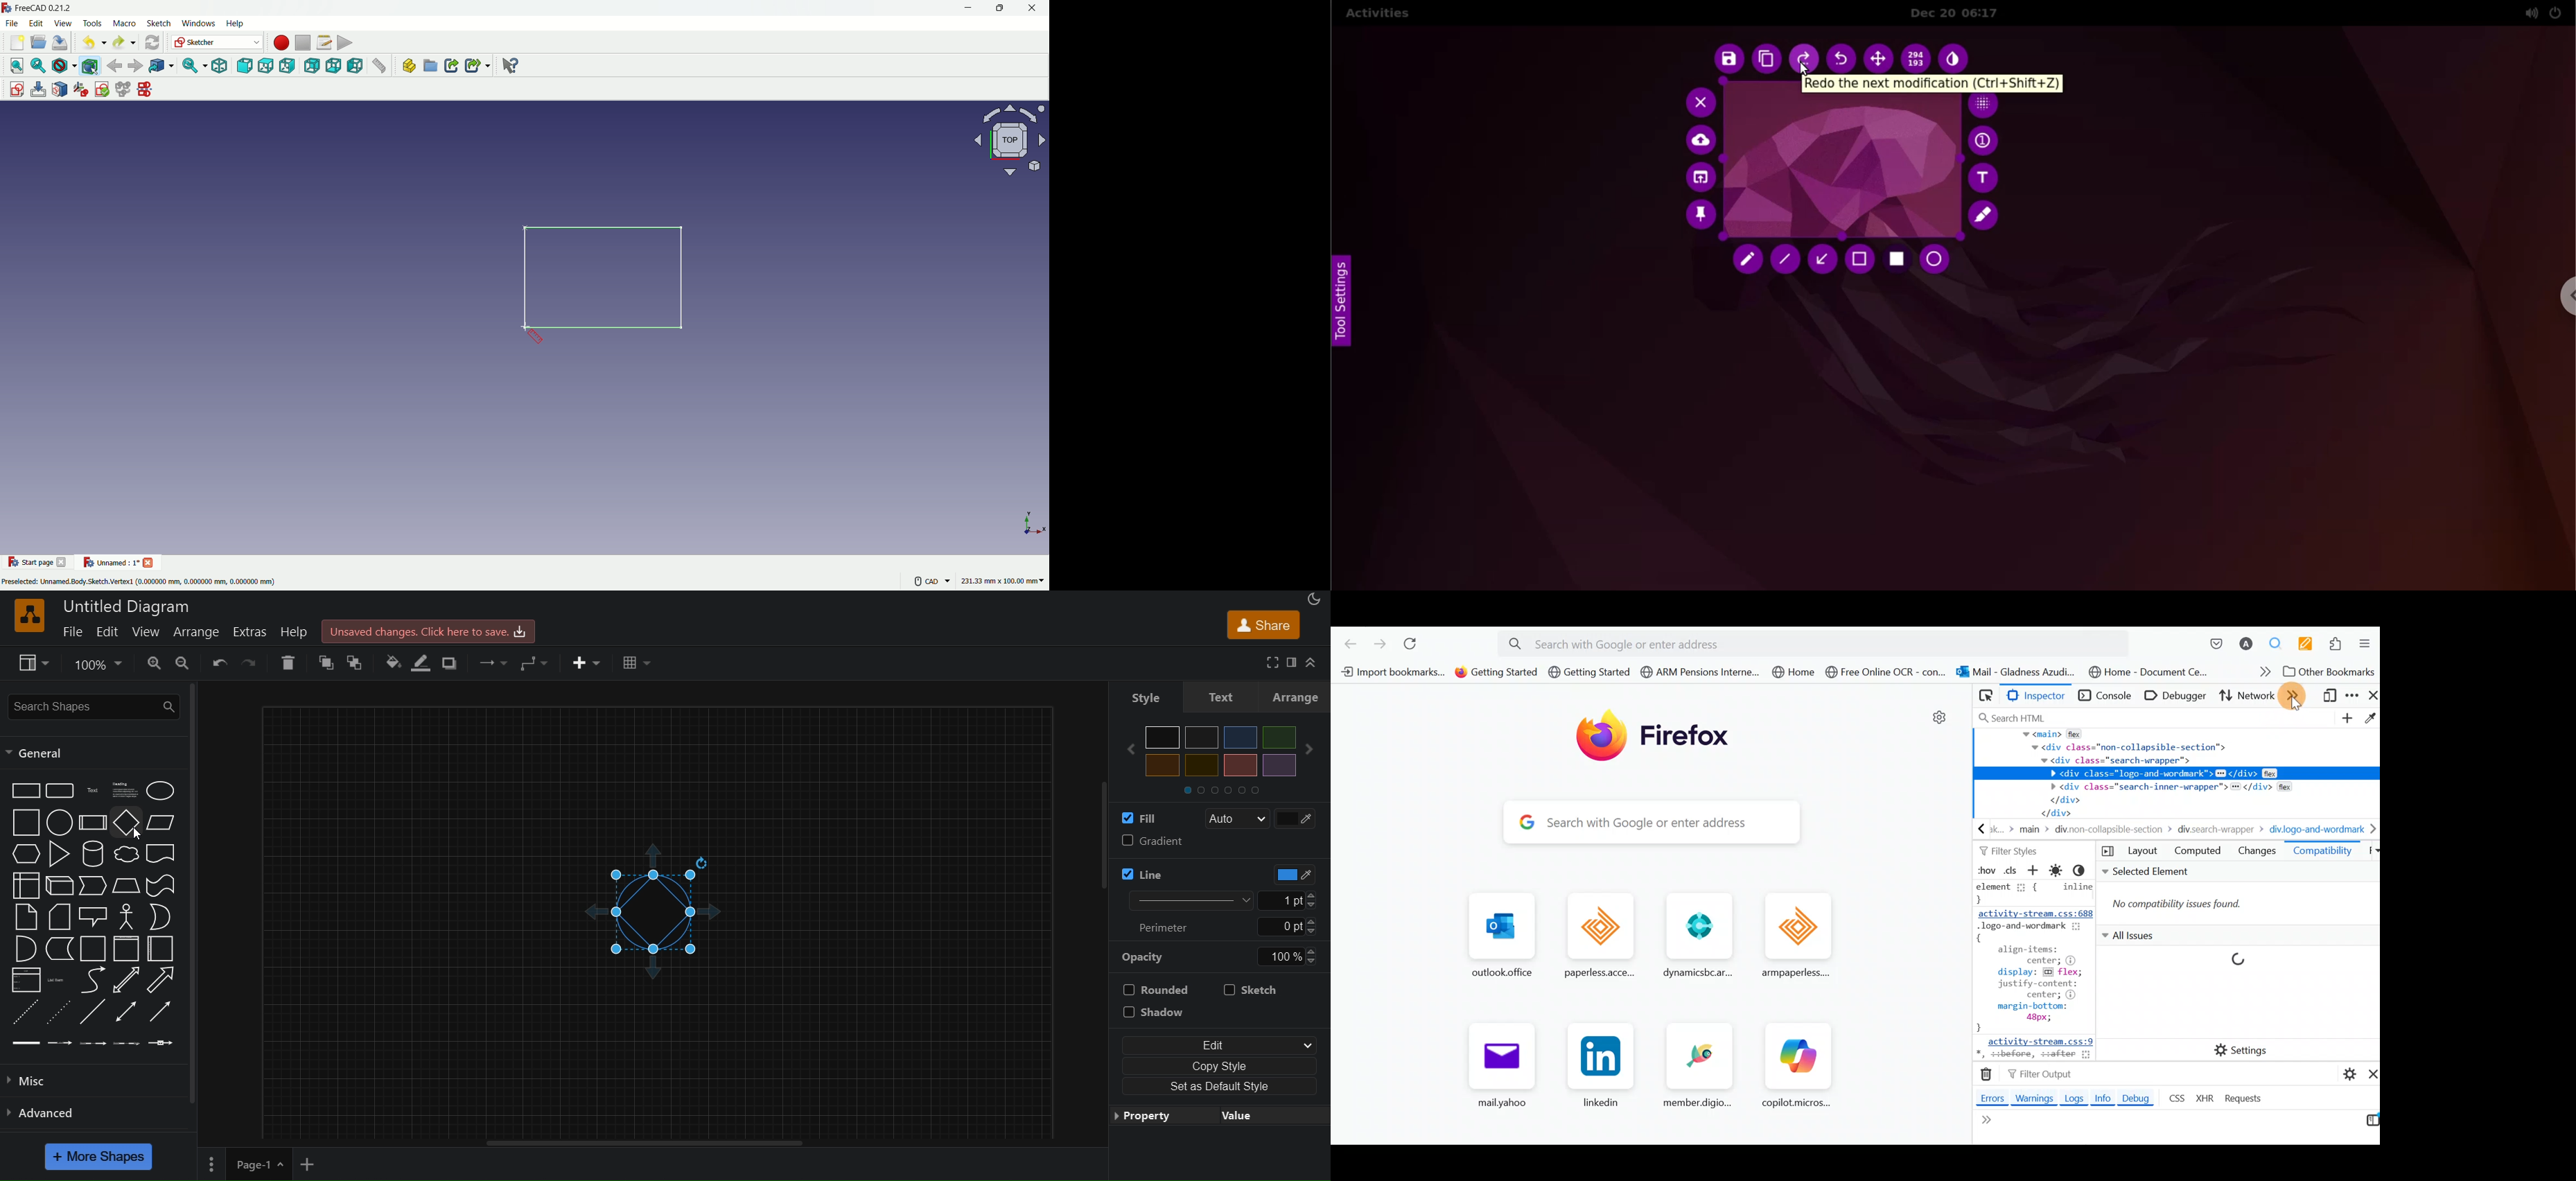 The width and height of the screenshot is (2576, 1204). Describe the element at coordinates (123, 981) in the screenshot. I see `bidirectional arrow` at that location.